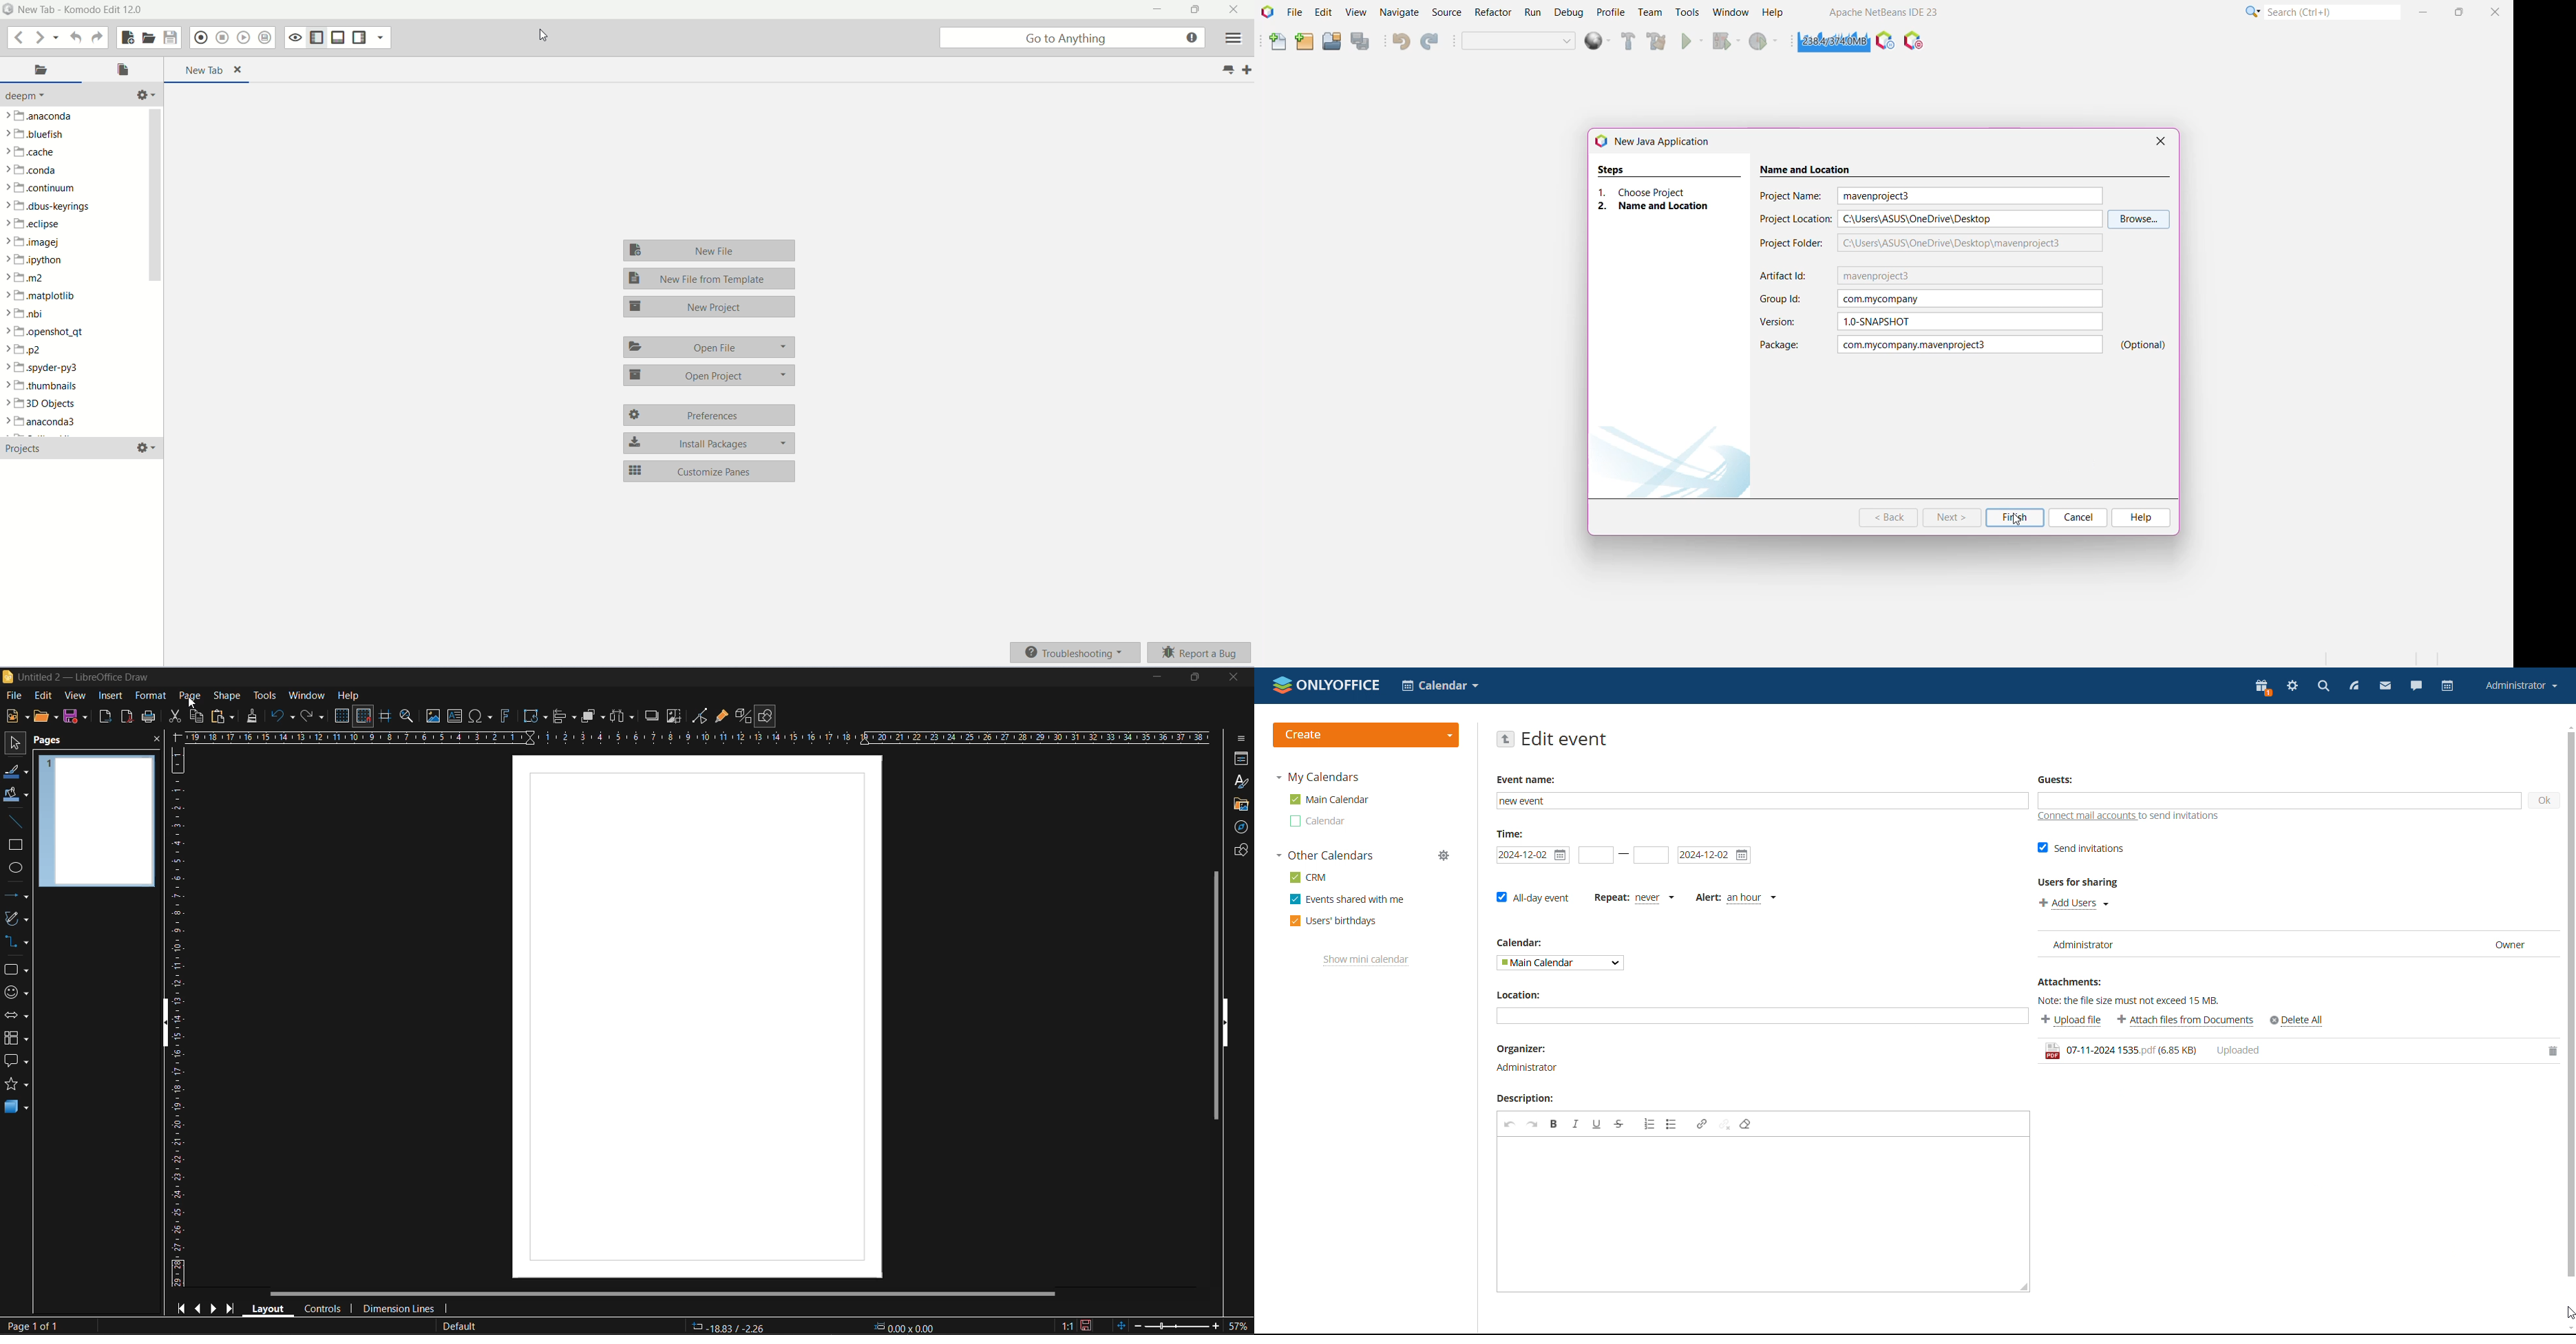 The image size is (2576, 1344). Describe the element at coordinates (182, 1310) in the screenshot. I see `first ` at that location.